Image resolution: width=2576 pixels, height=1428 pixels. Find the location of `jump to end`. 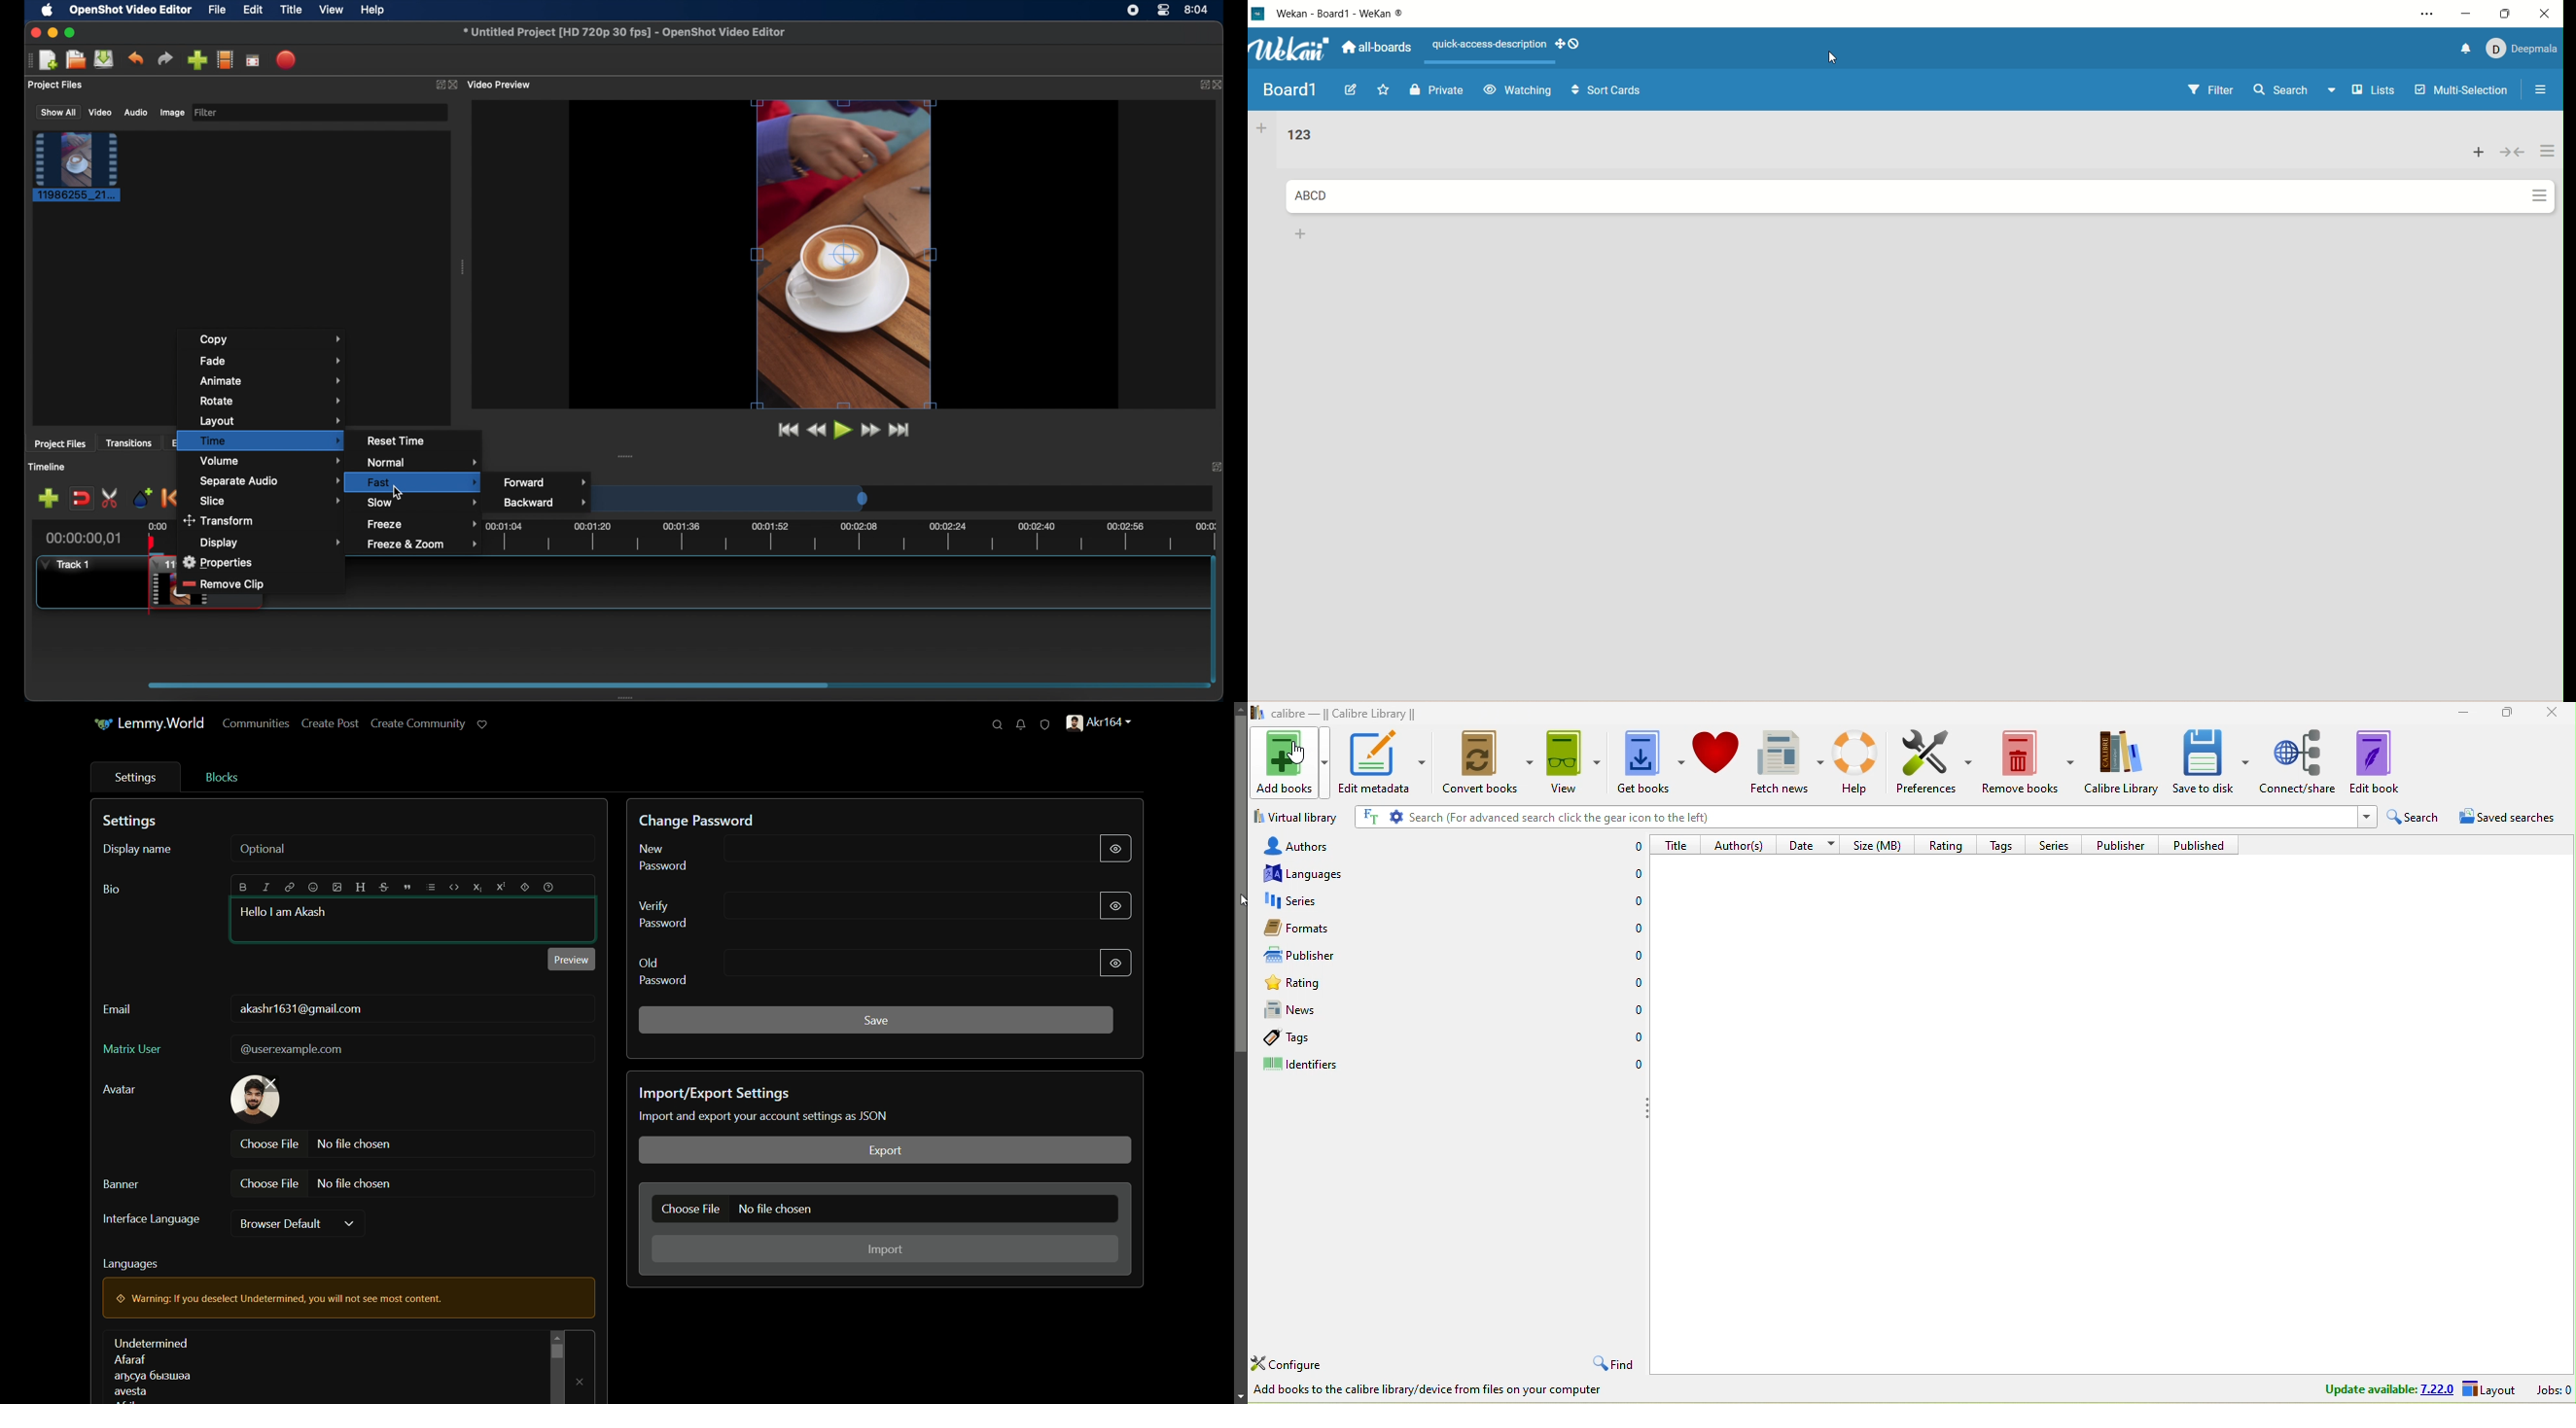

jump to end is located at coordinates (899, 430).